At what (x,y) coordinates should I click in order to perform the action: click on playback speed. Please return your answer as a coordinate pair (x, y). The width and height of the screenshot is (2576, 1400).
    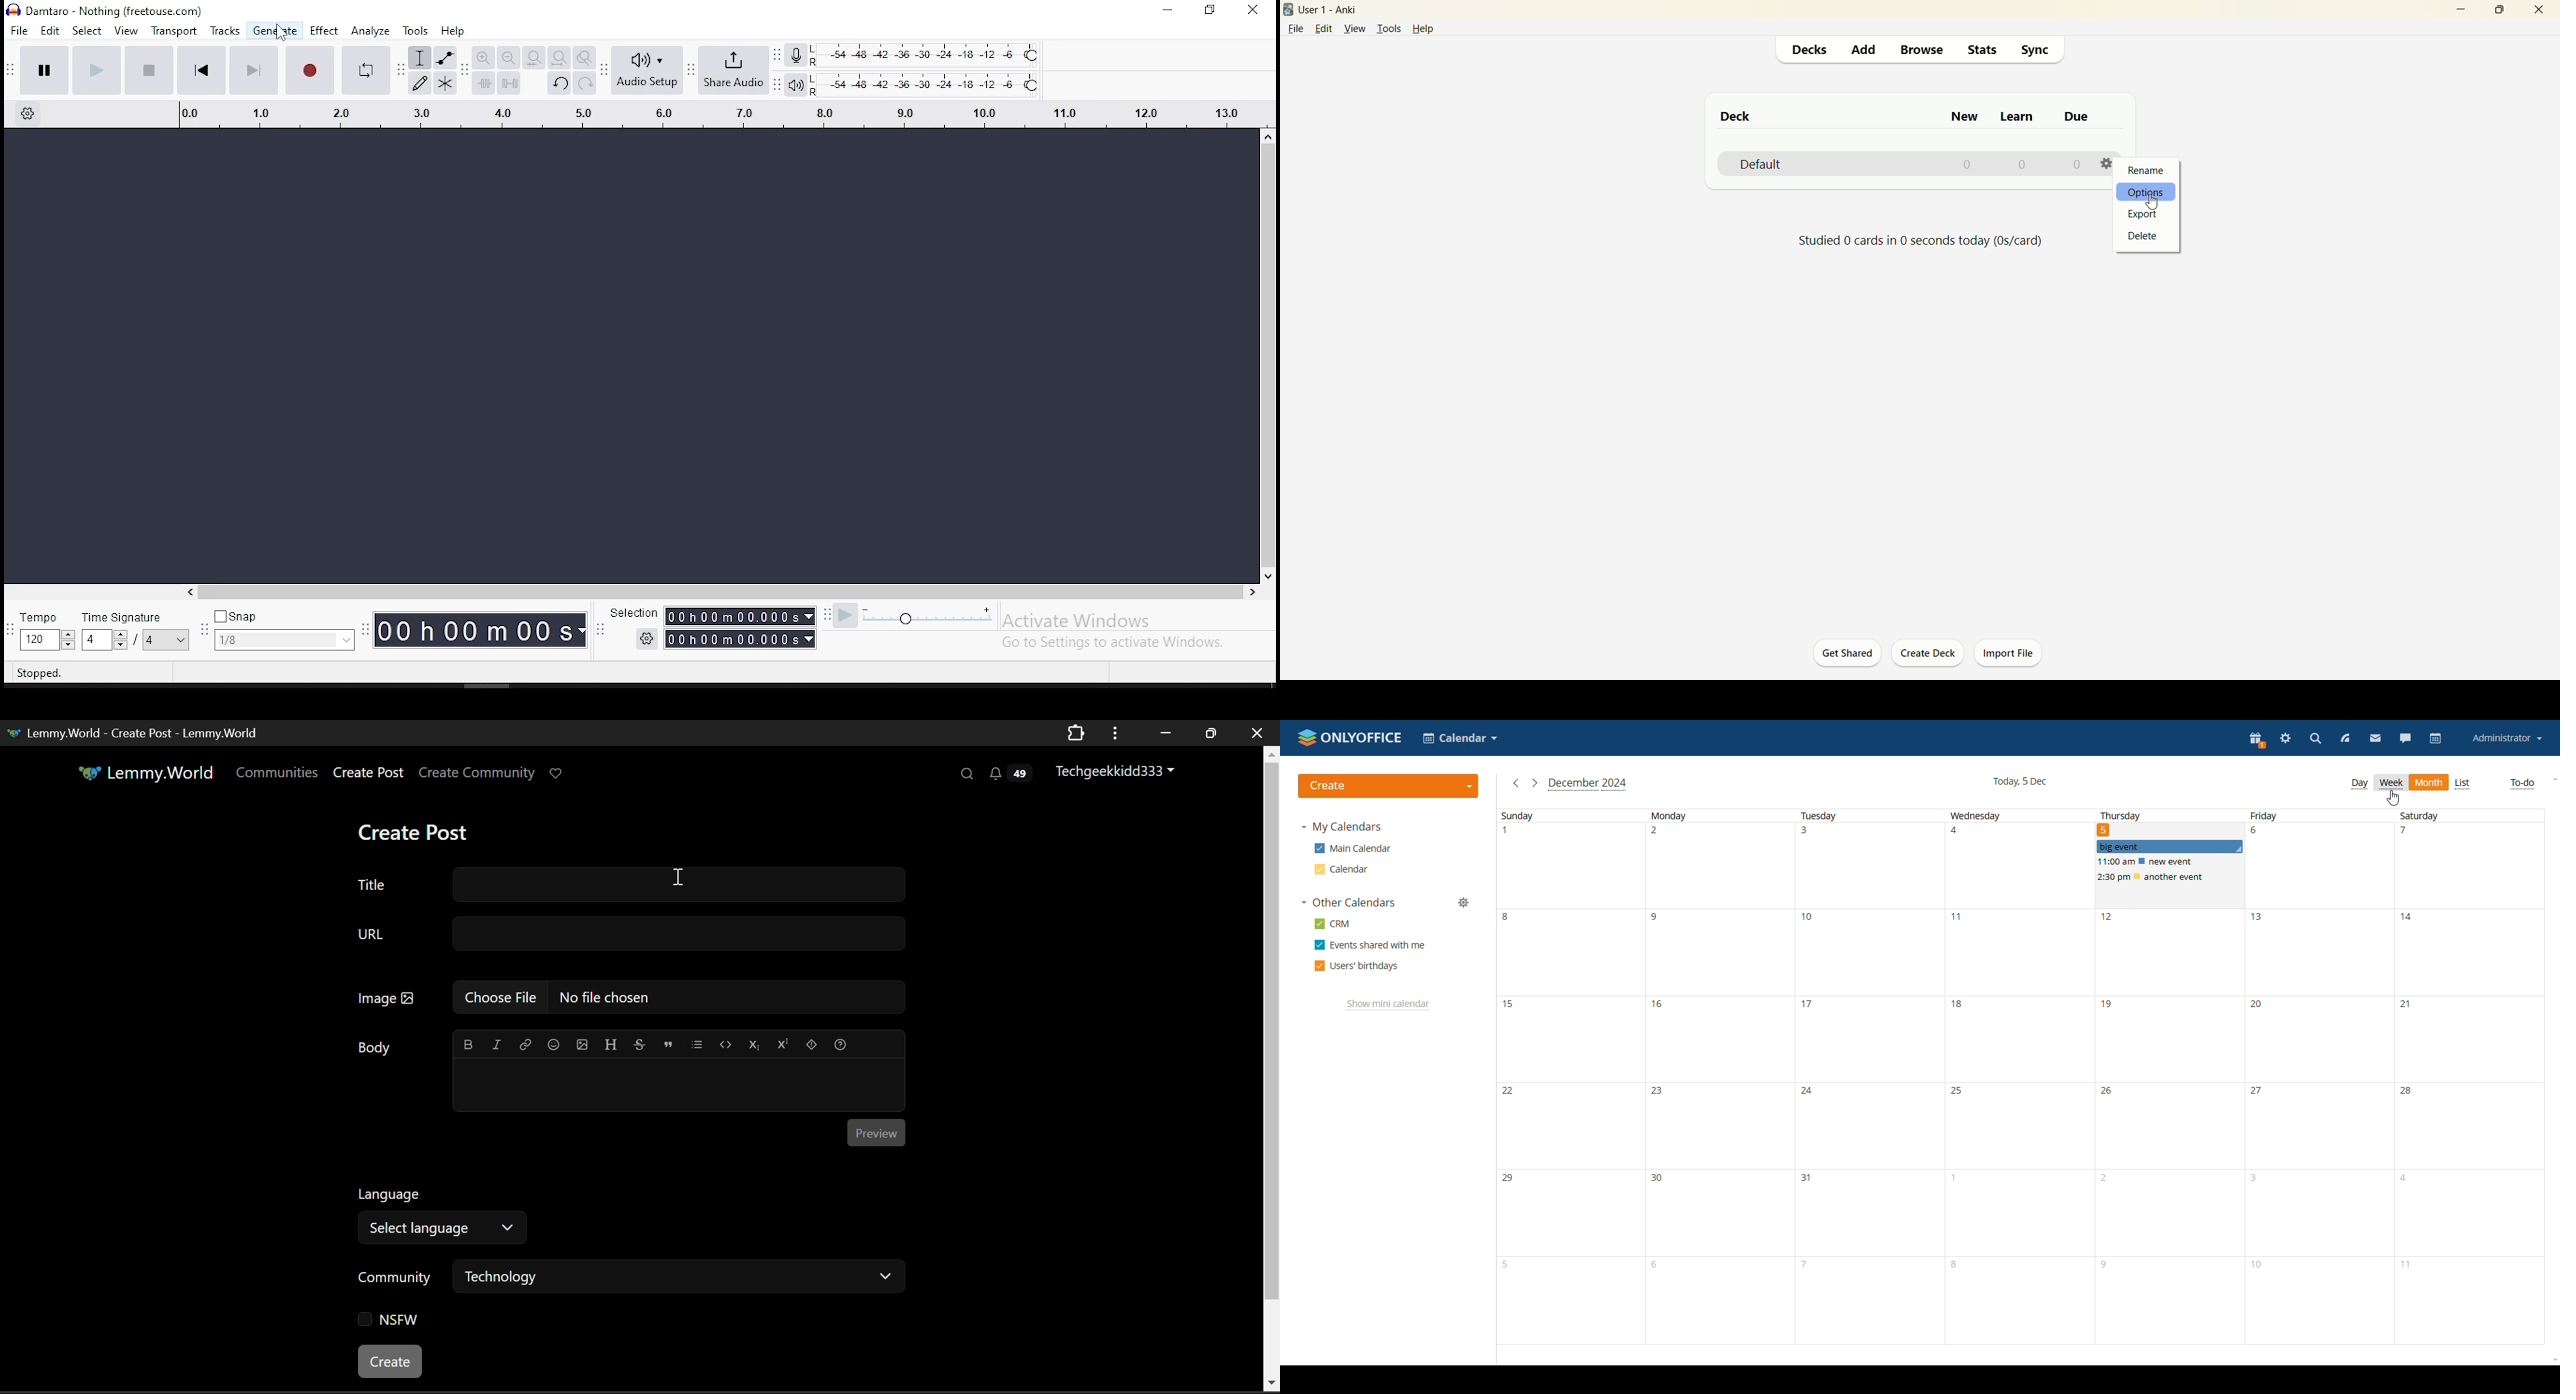
    Looking at the image, I should click on (925, 619).